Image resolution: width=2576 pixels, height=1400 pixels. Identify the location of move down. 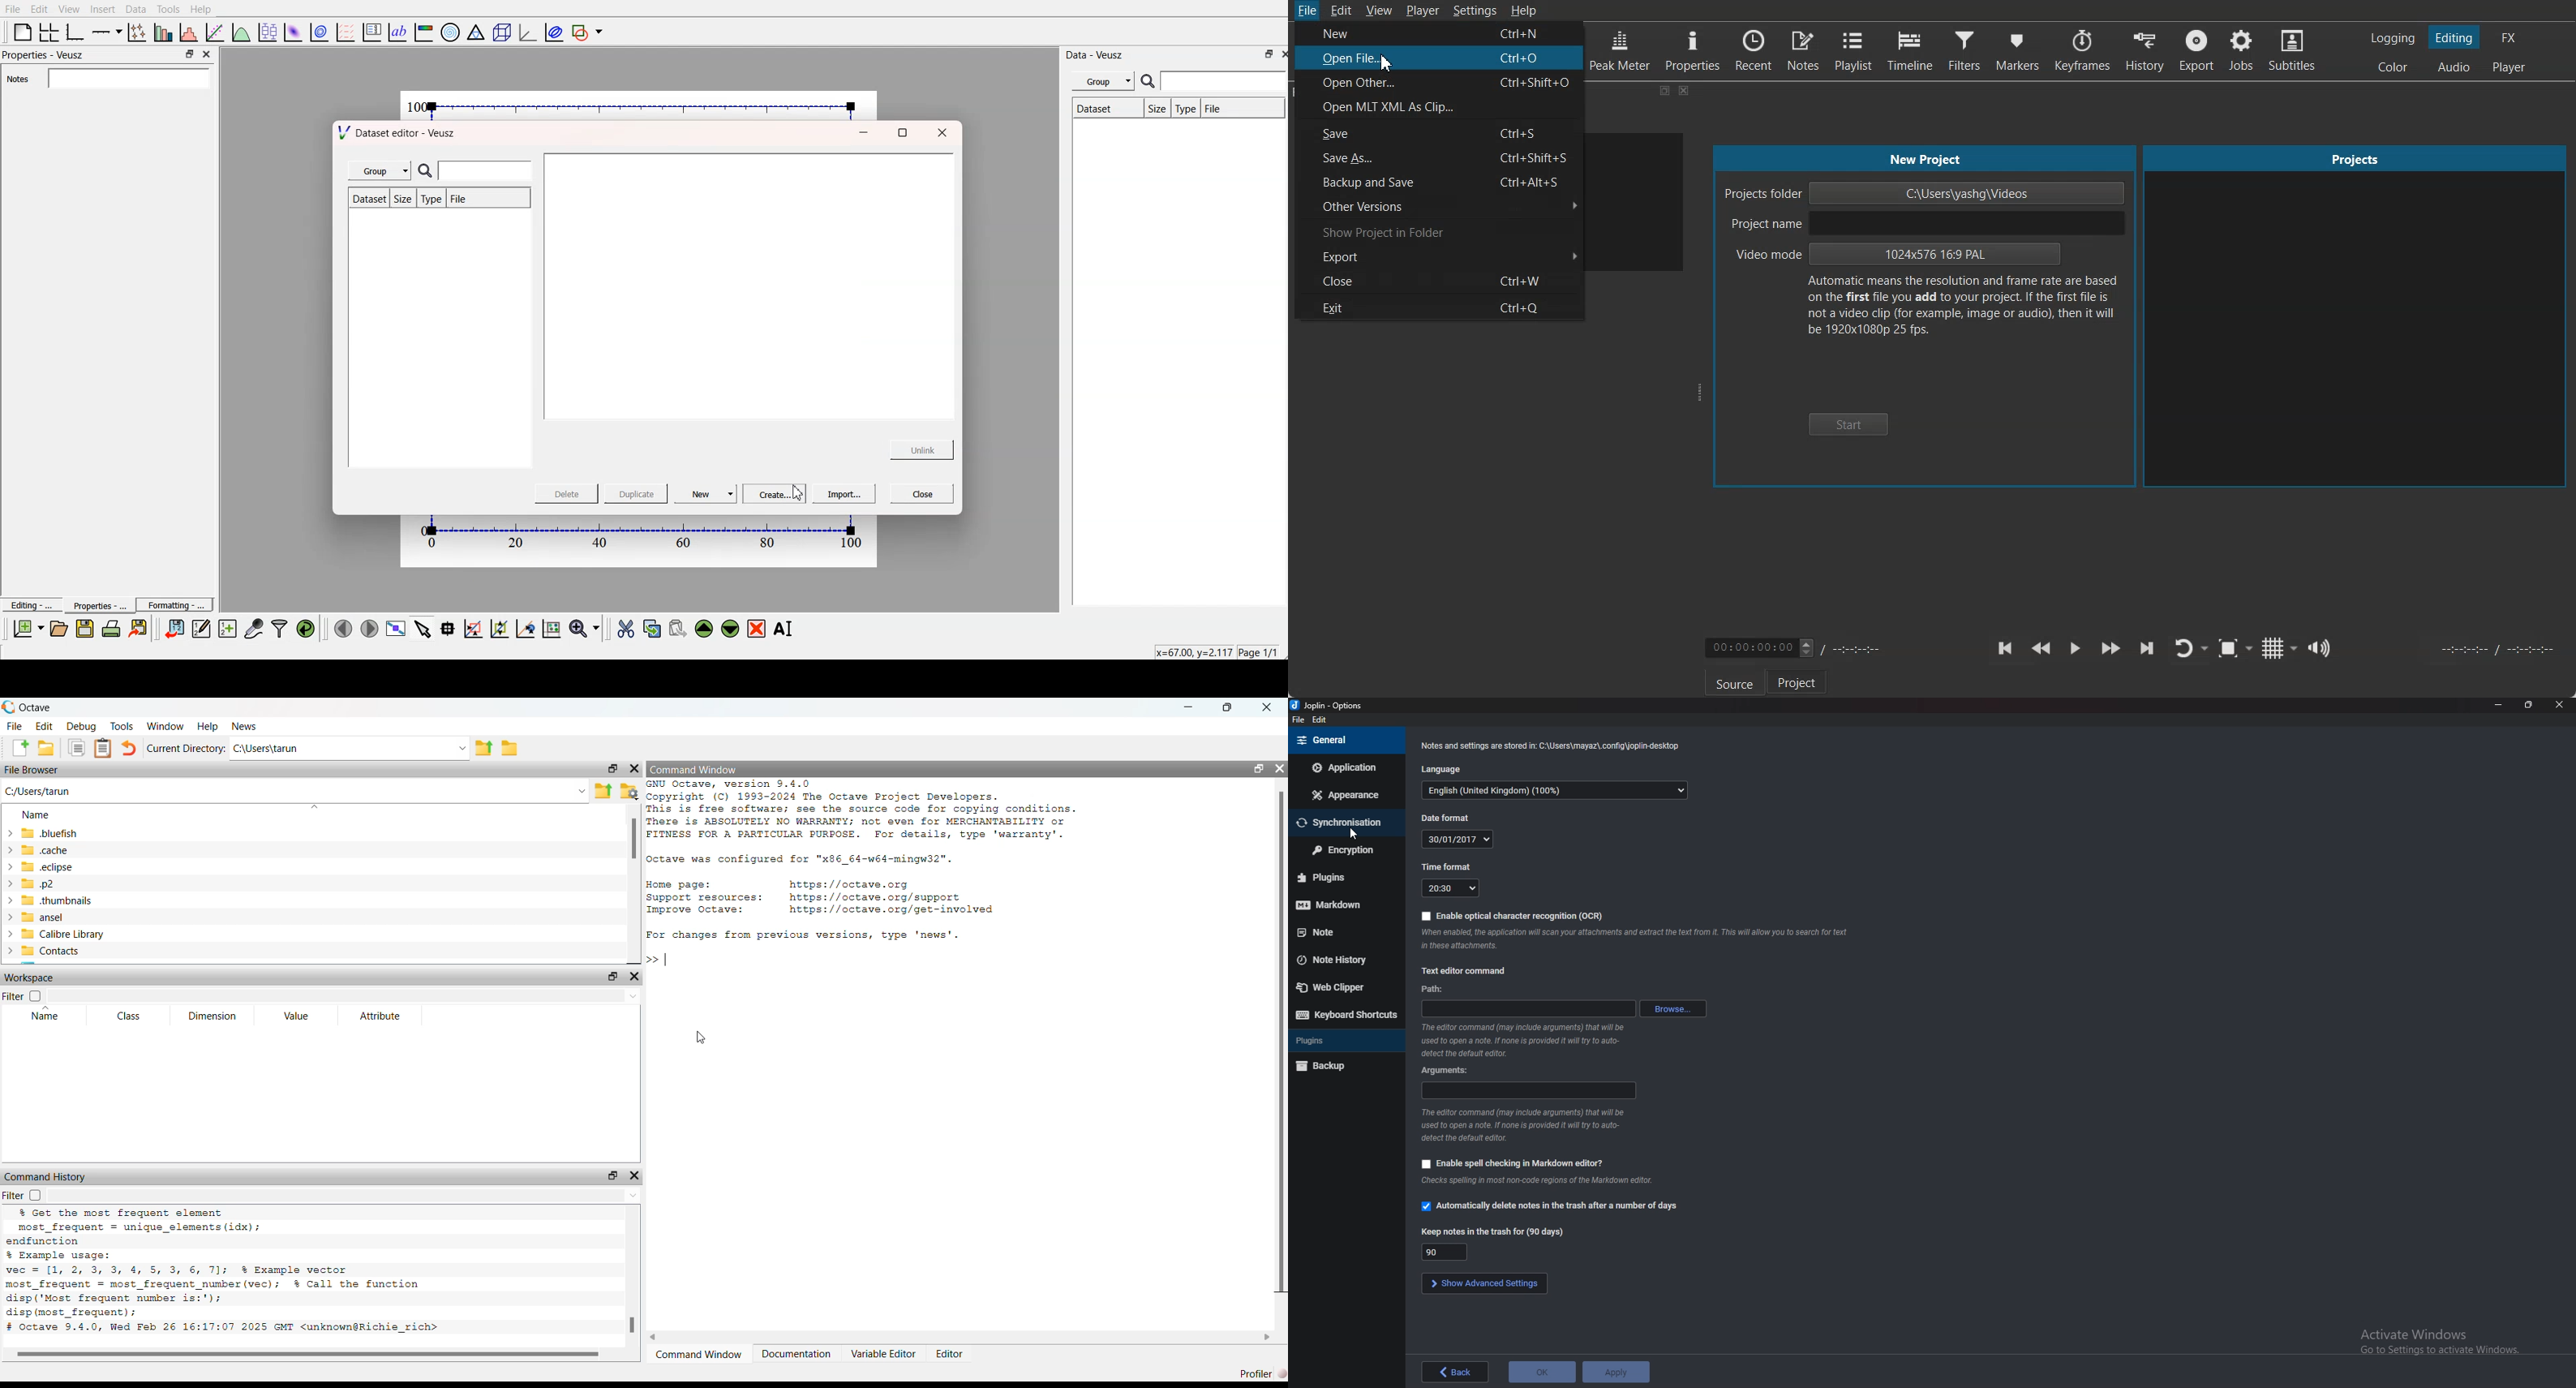
(731, 627).